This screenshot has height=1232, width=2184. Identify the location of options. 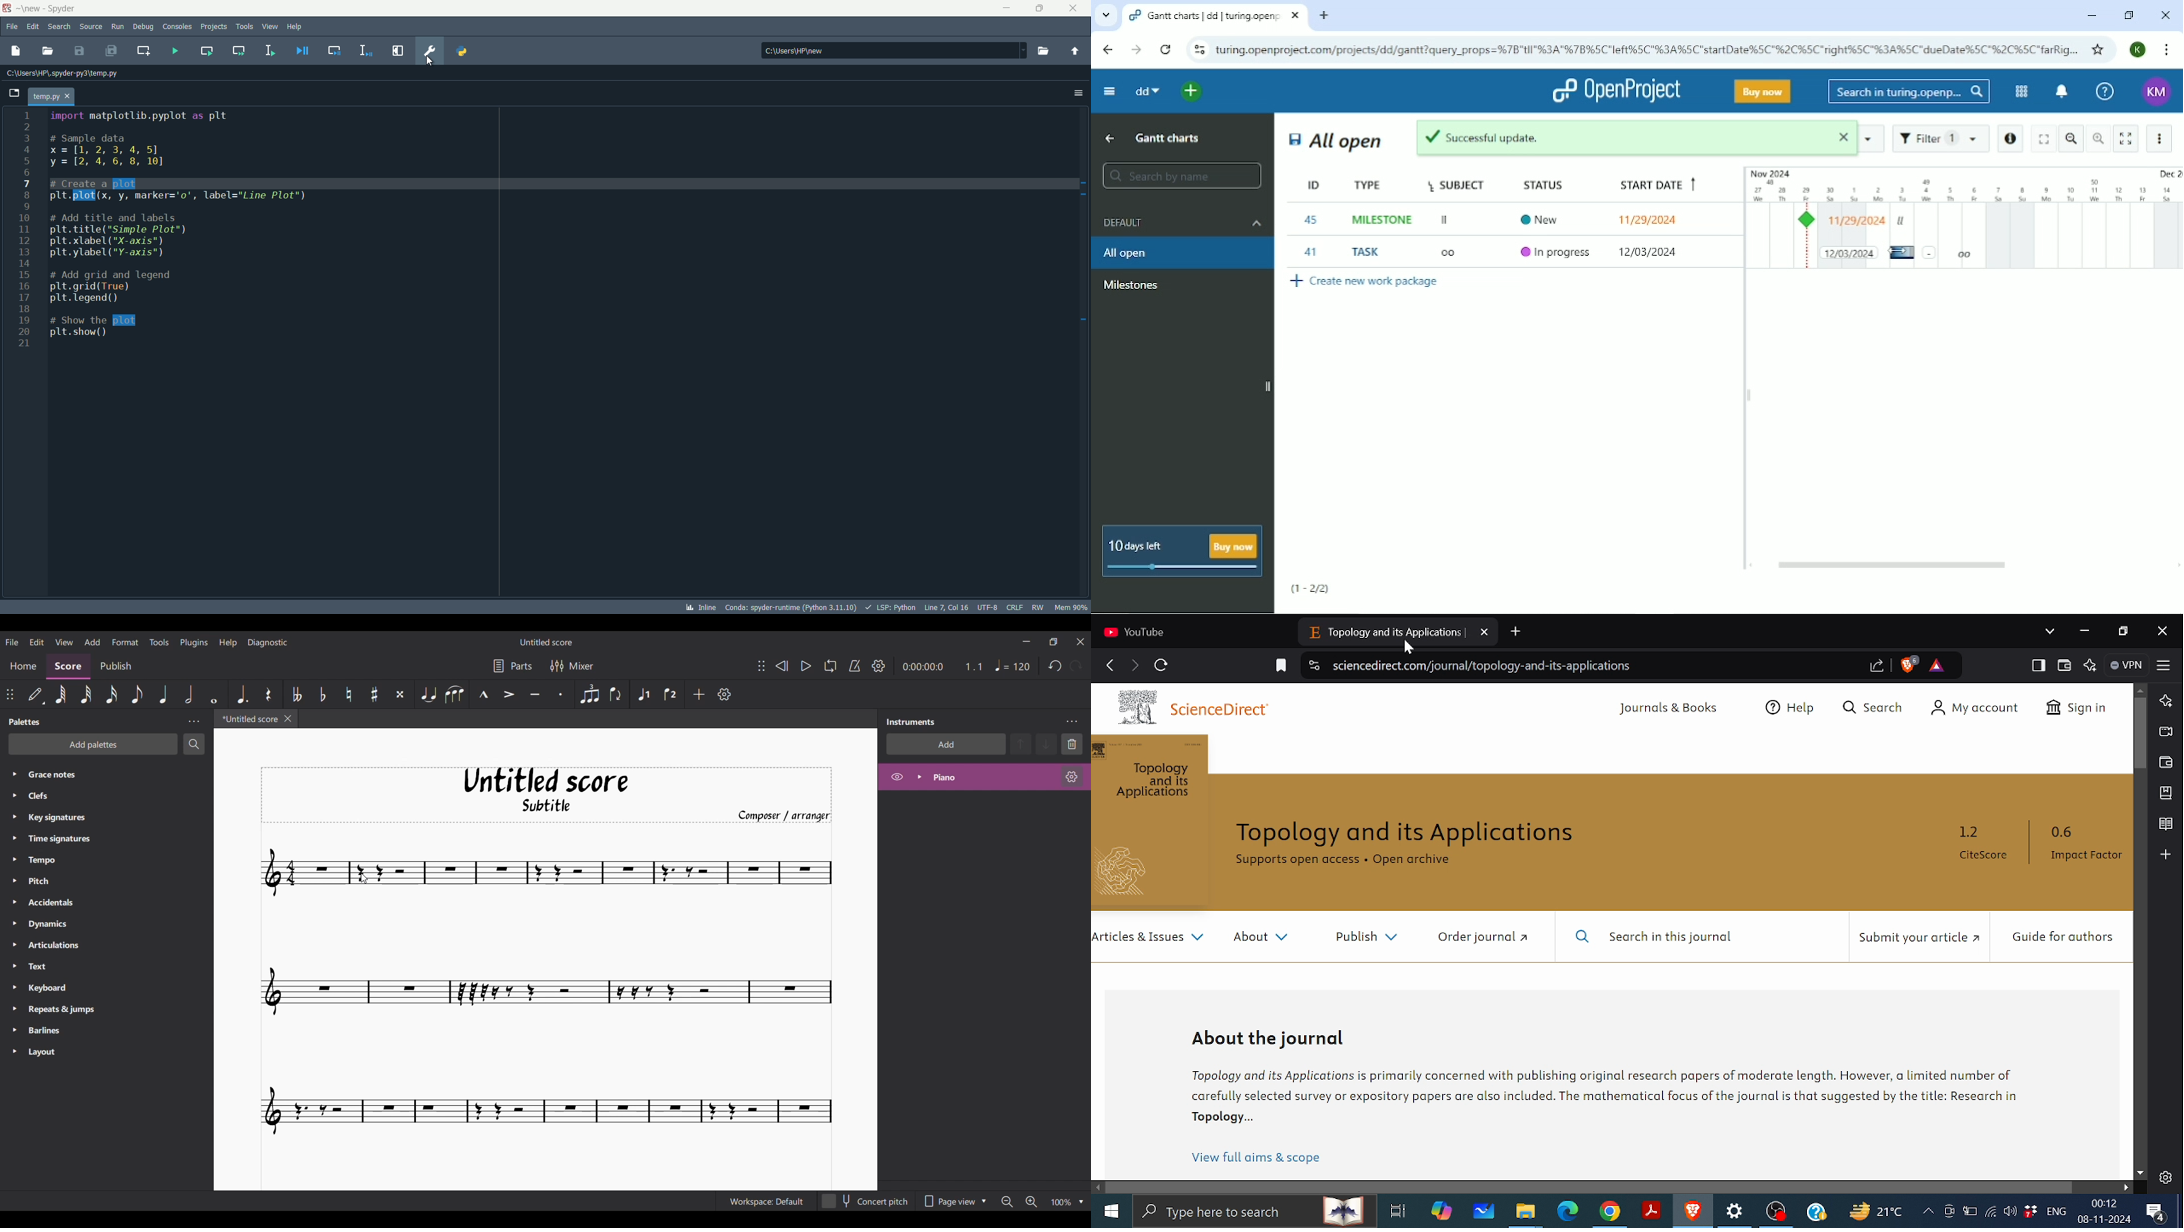
(1079, 92).